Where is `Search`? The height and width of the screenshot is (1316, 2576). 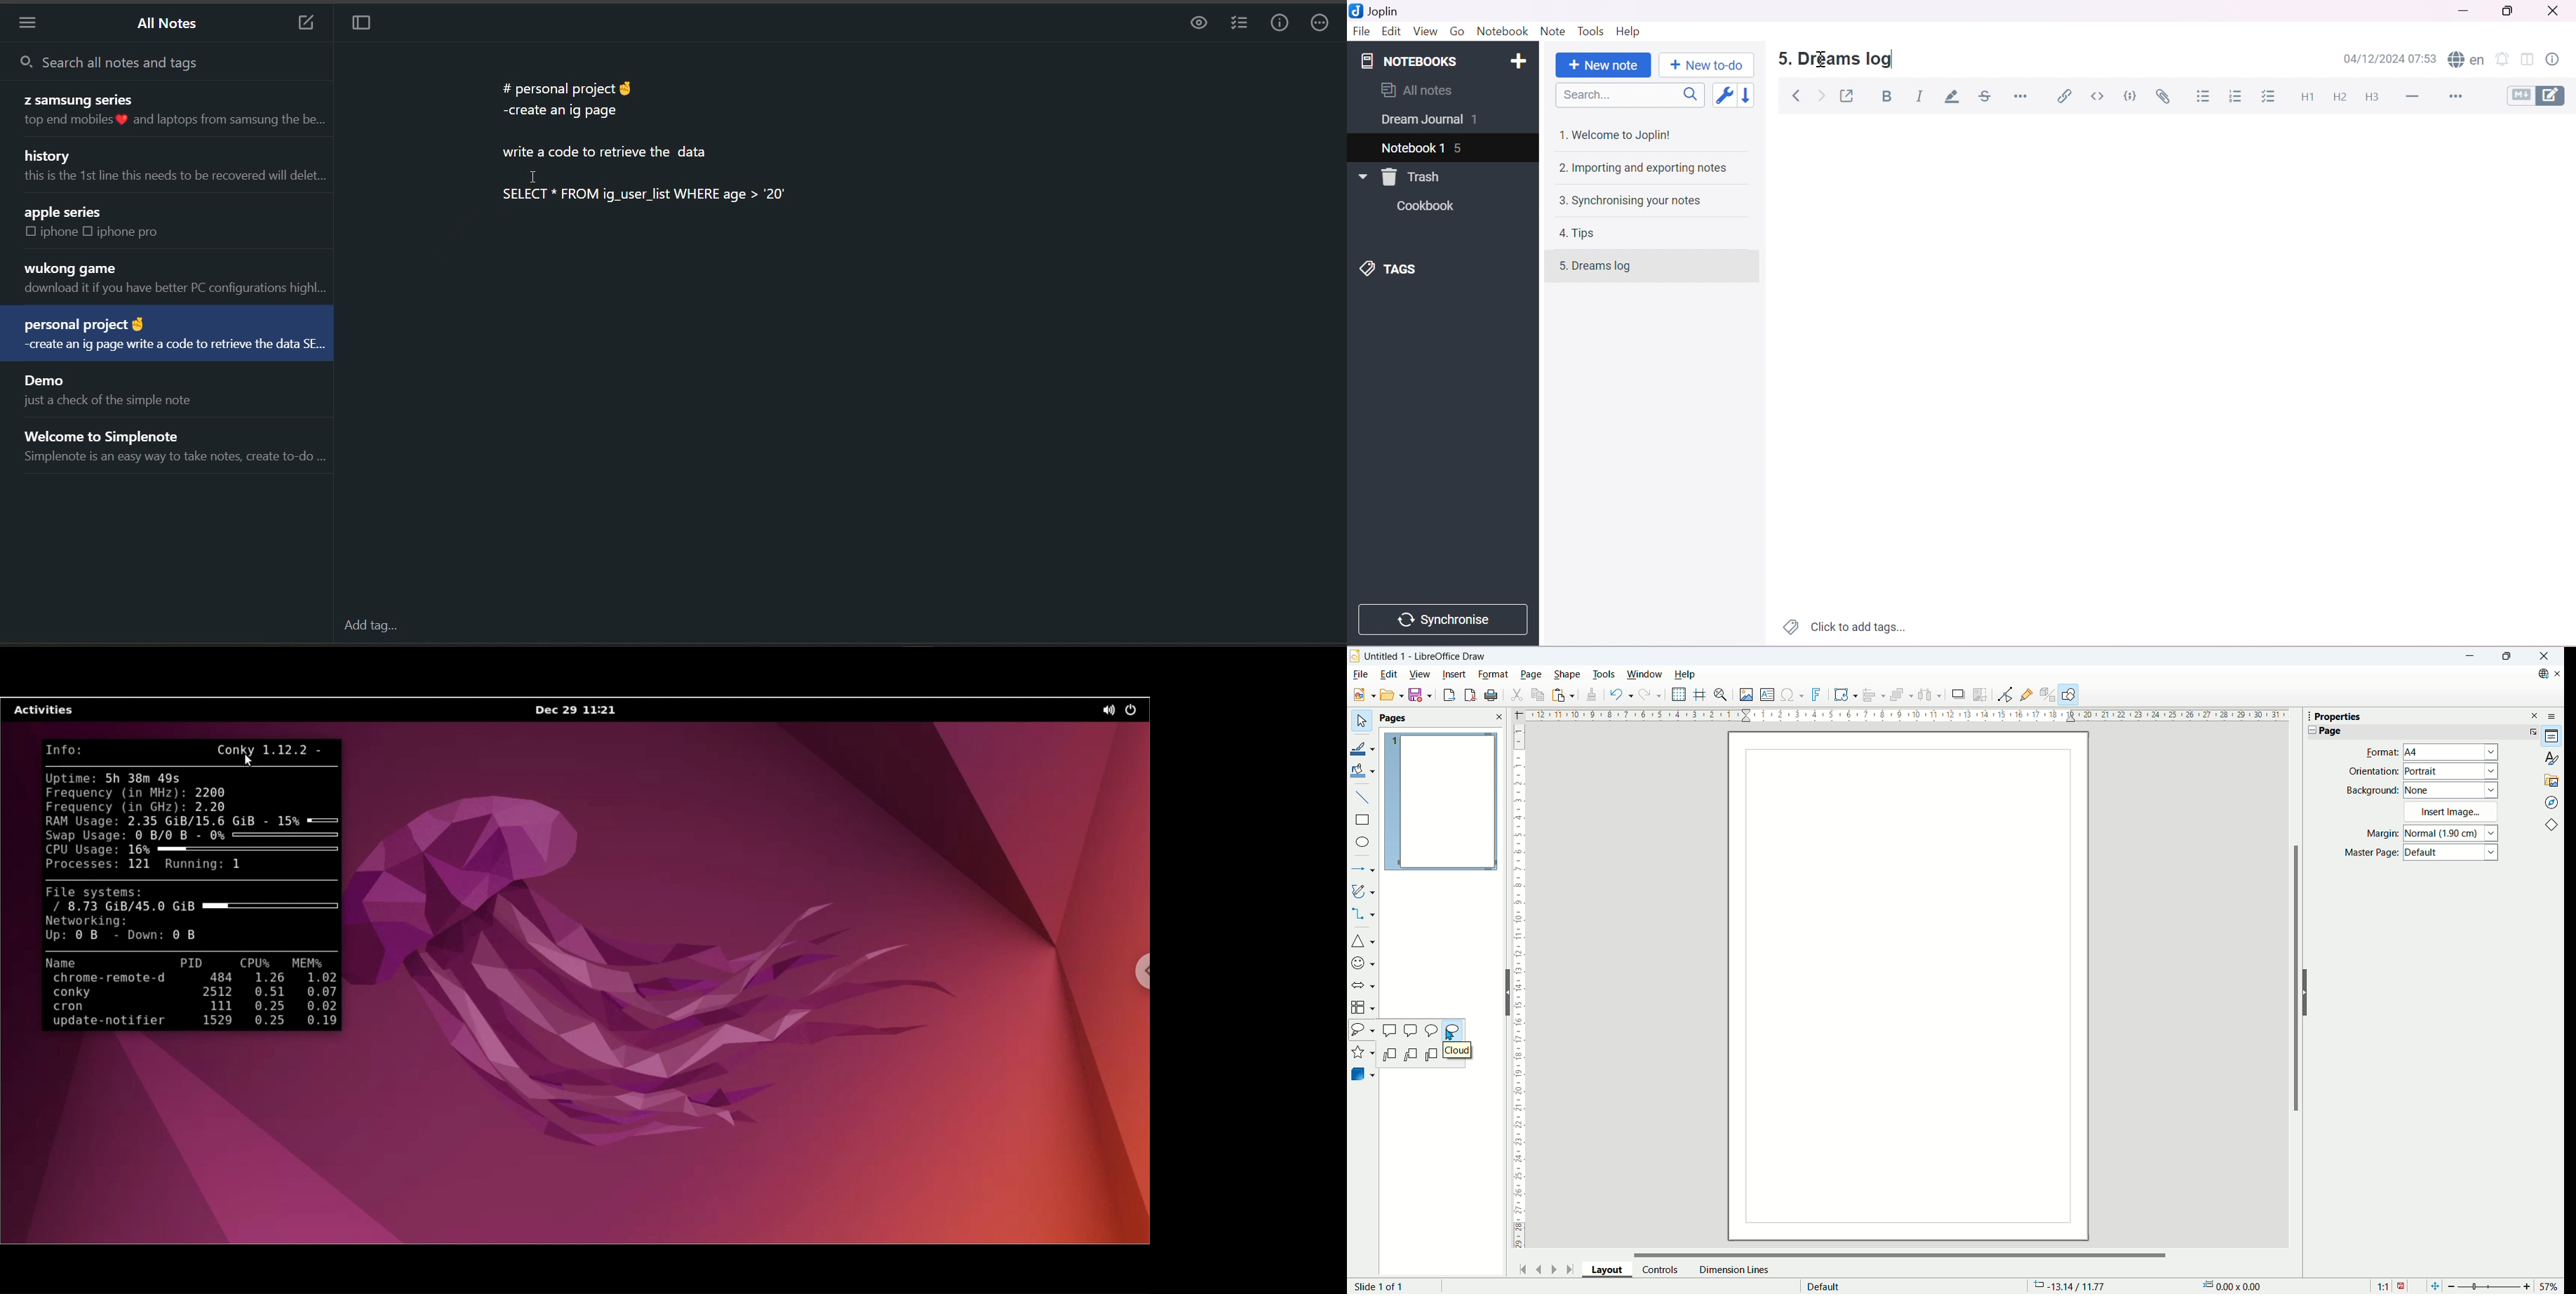
Search is located at coordinates (1634, 95).